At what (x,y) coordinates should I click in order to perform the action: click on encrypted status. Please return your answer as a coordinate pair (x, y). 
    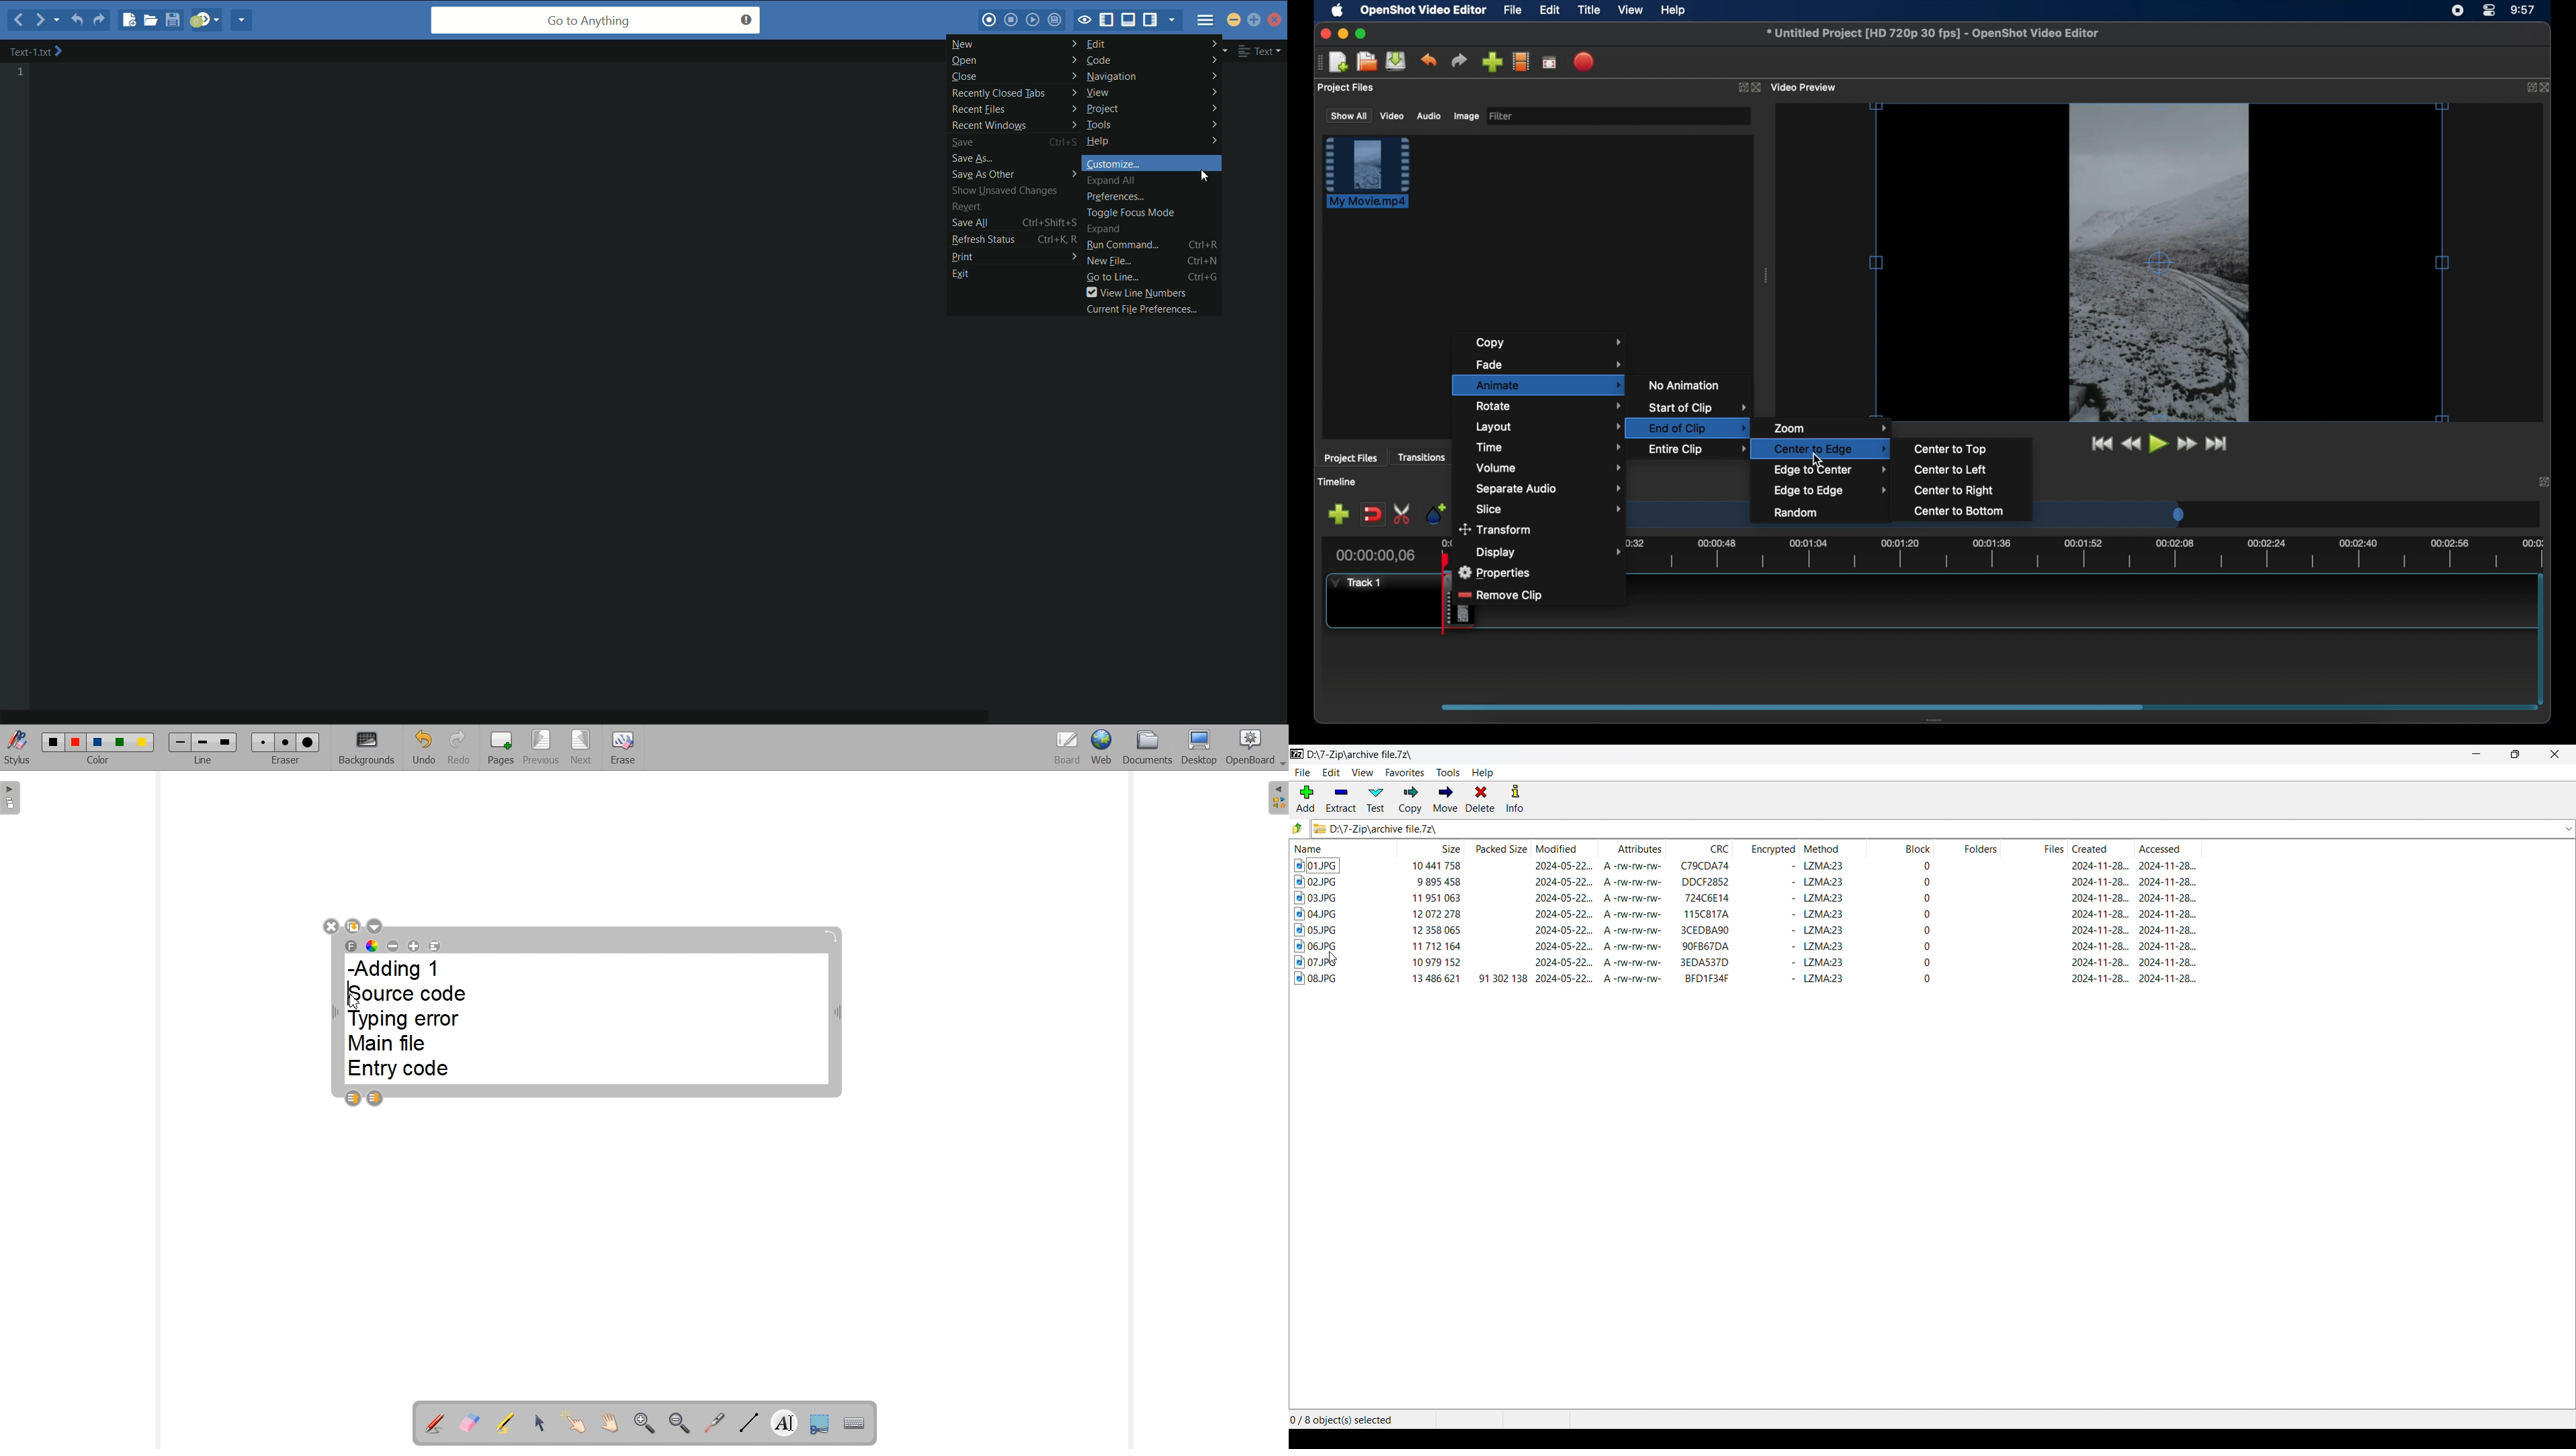
    Looking at the image, I should click on (1791, 947).